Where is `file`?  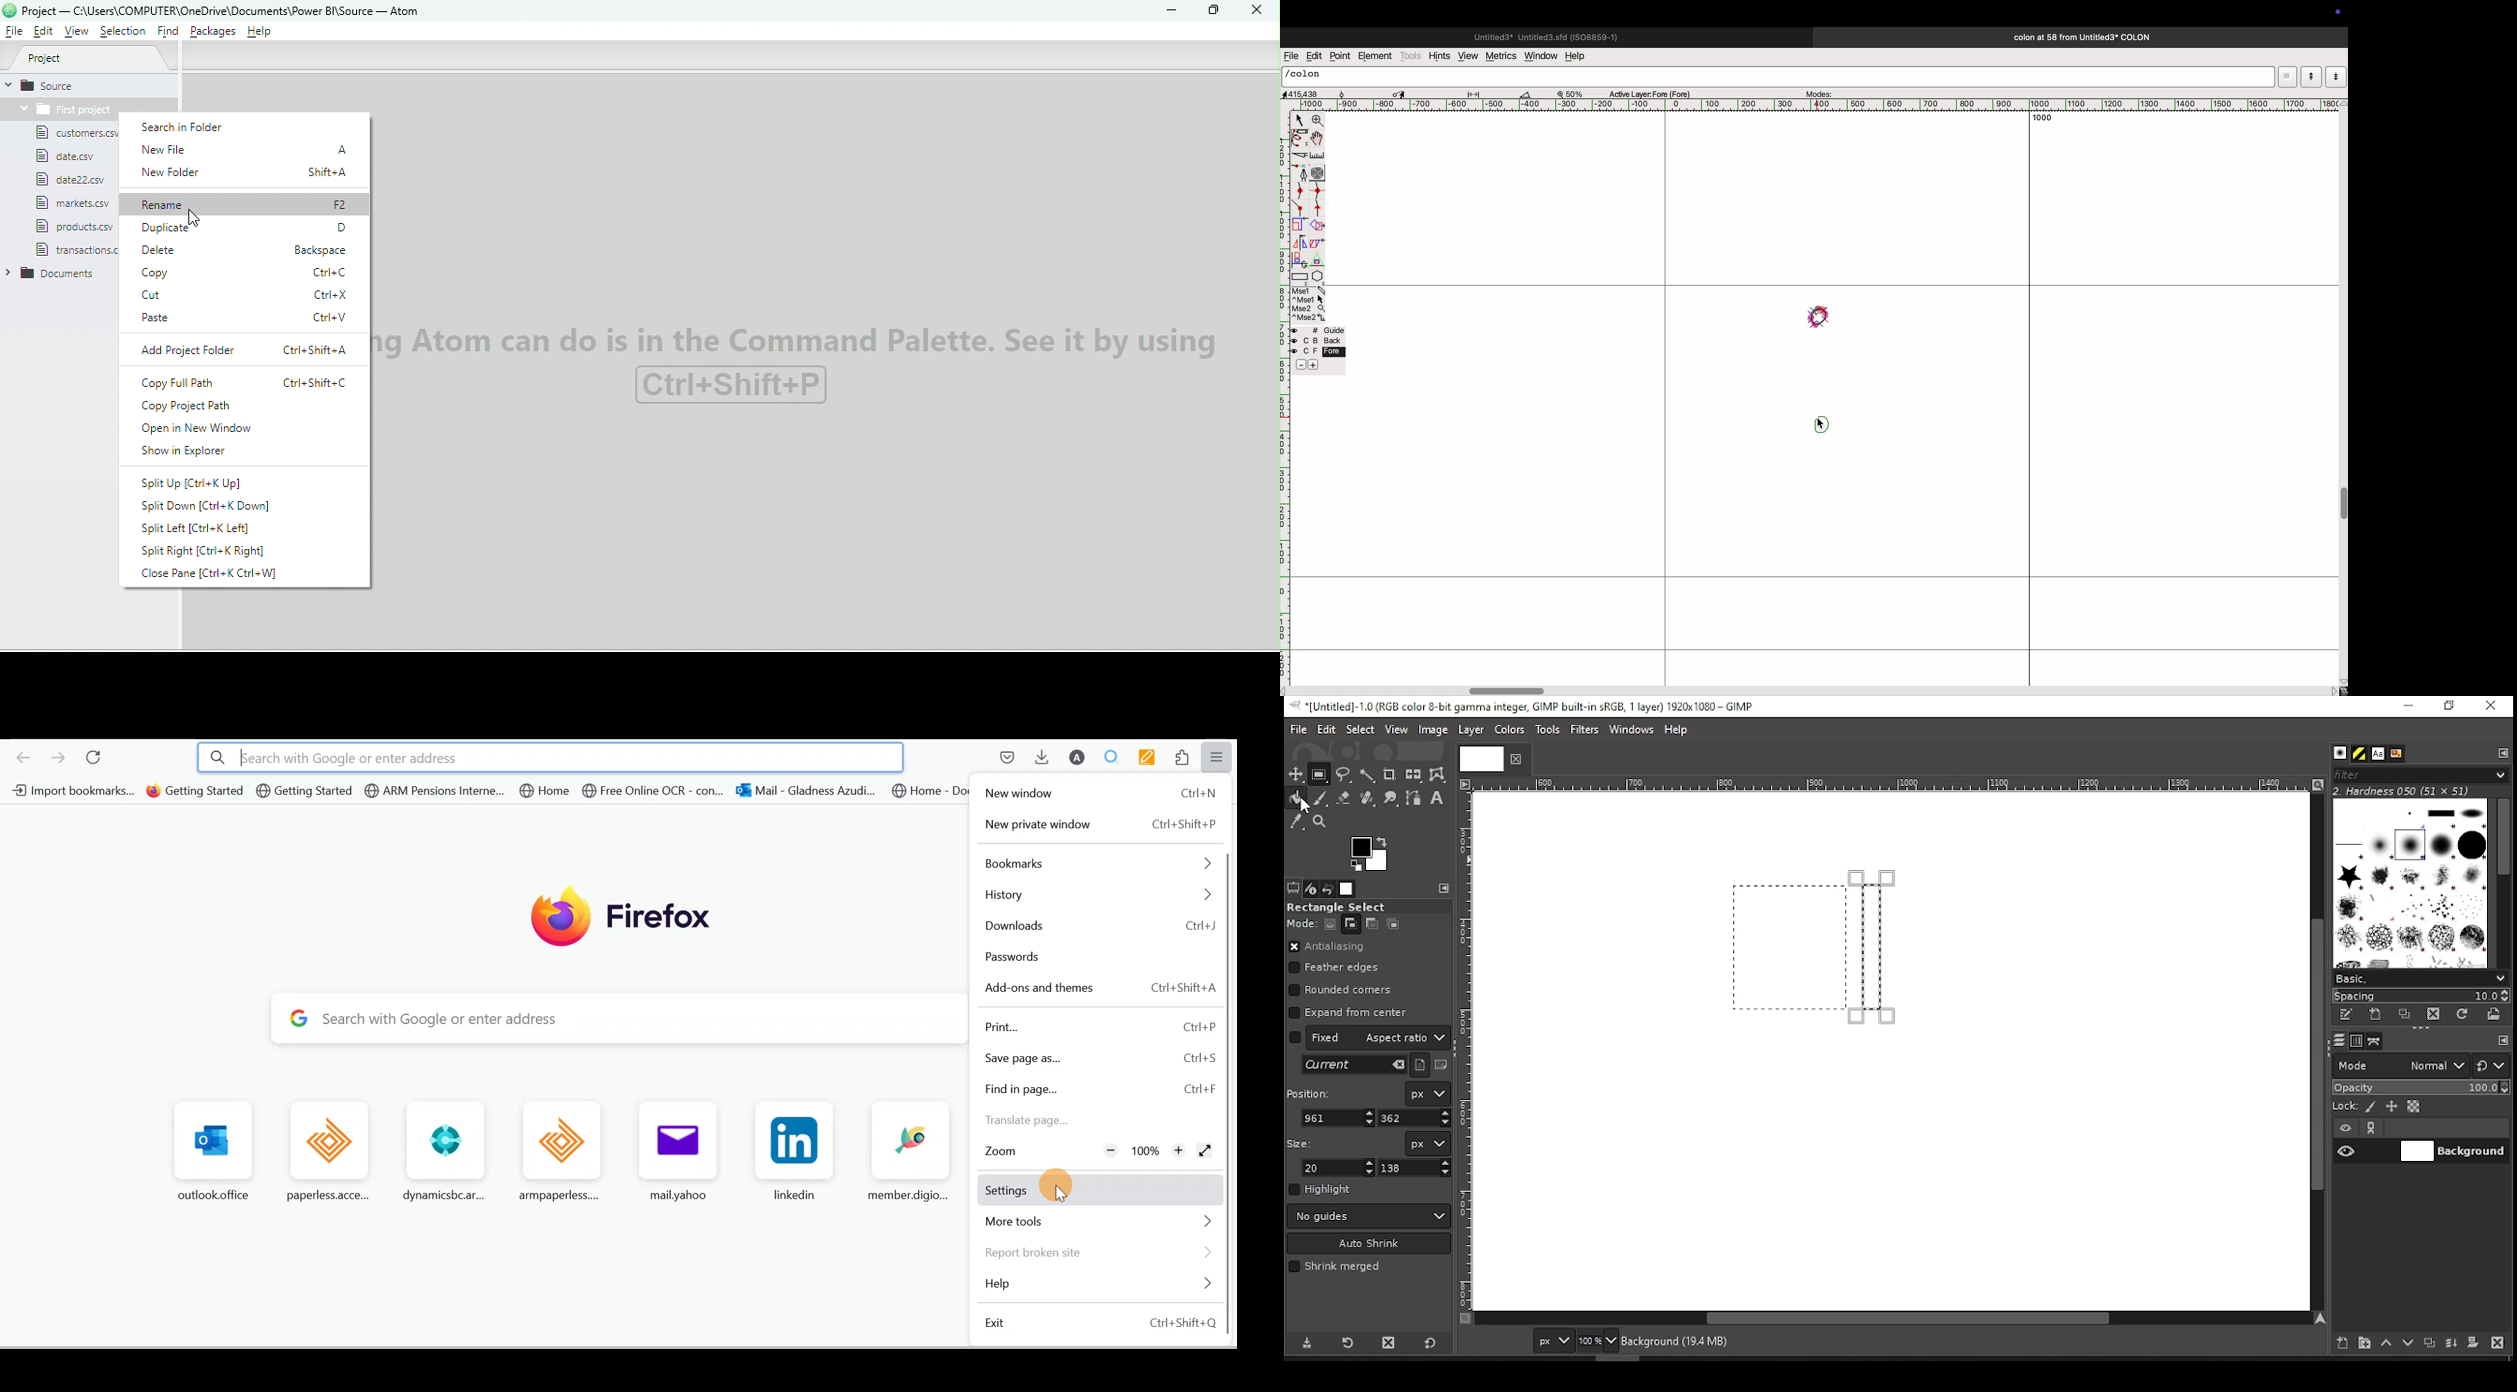
file is located at coordinates (1291, 56).